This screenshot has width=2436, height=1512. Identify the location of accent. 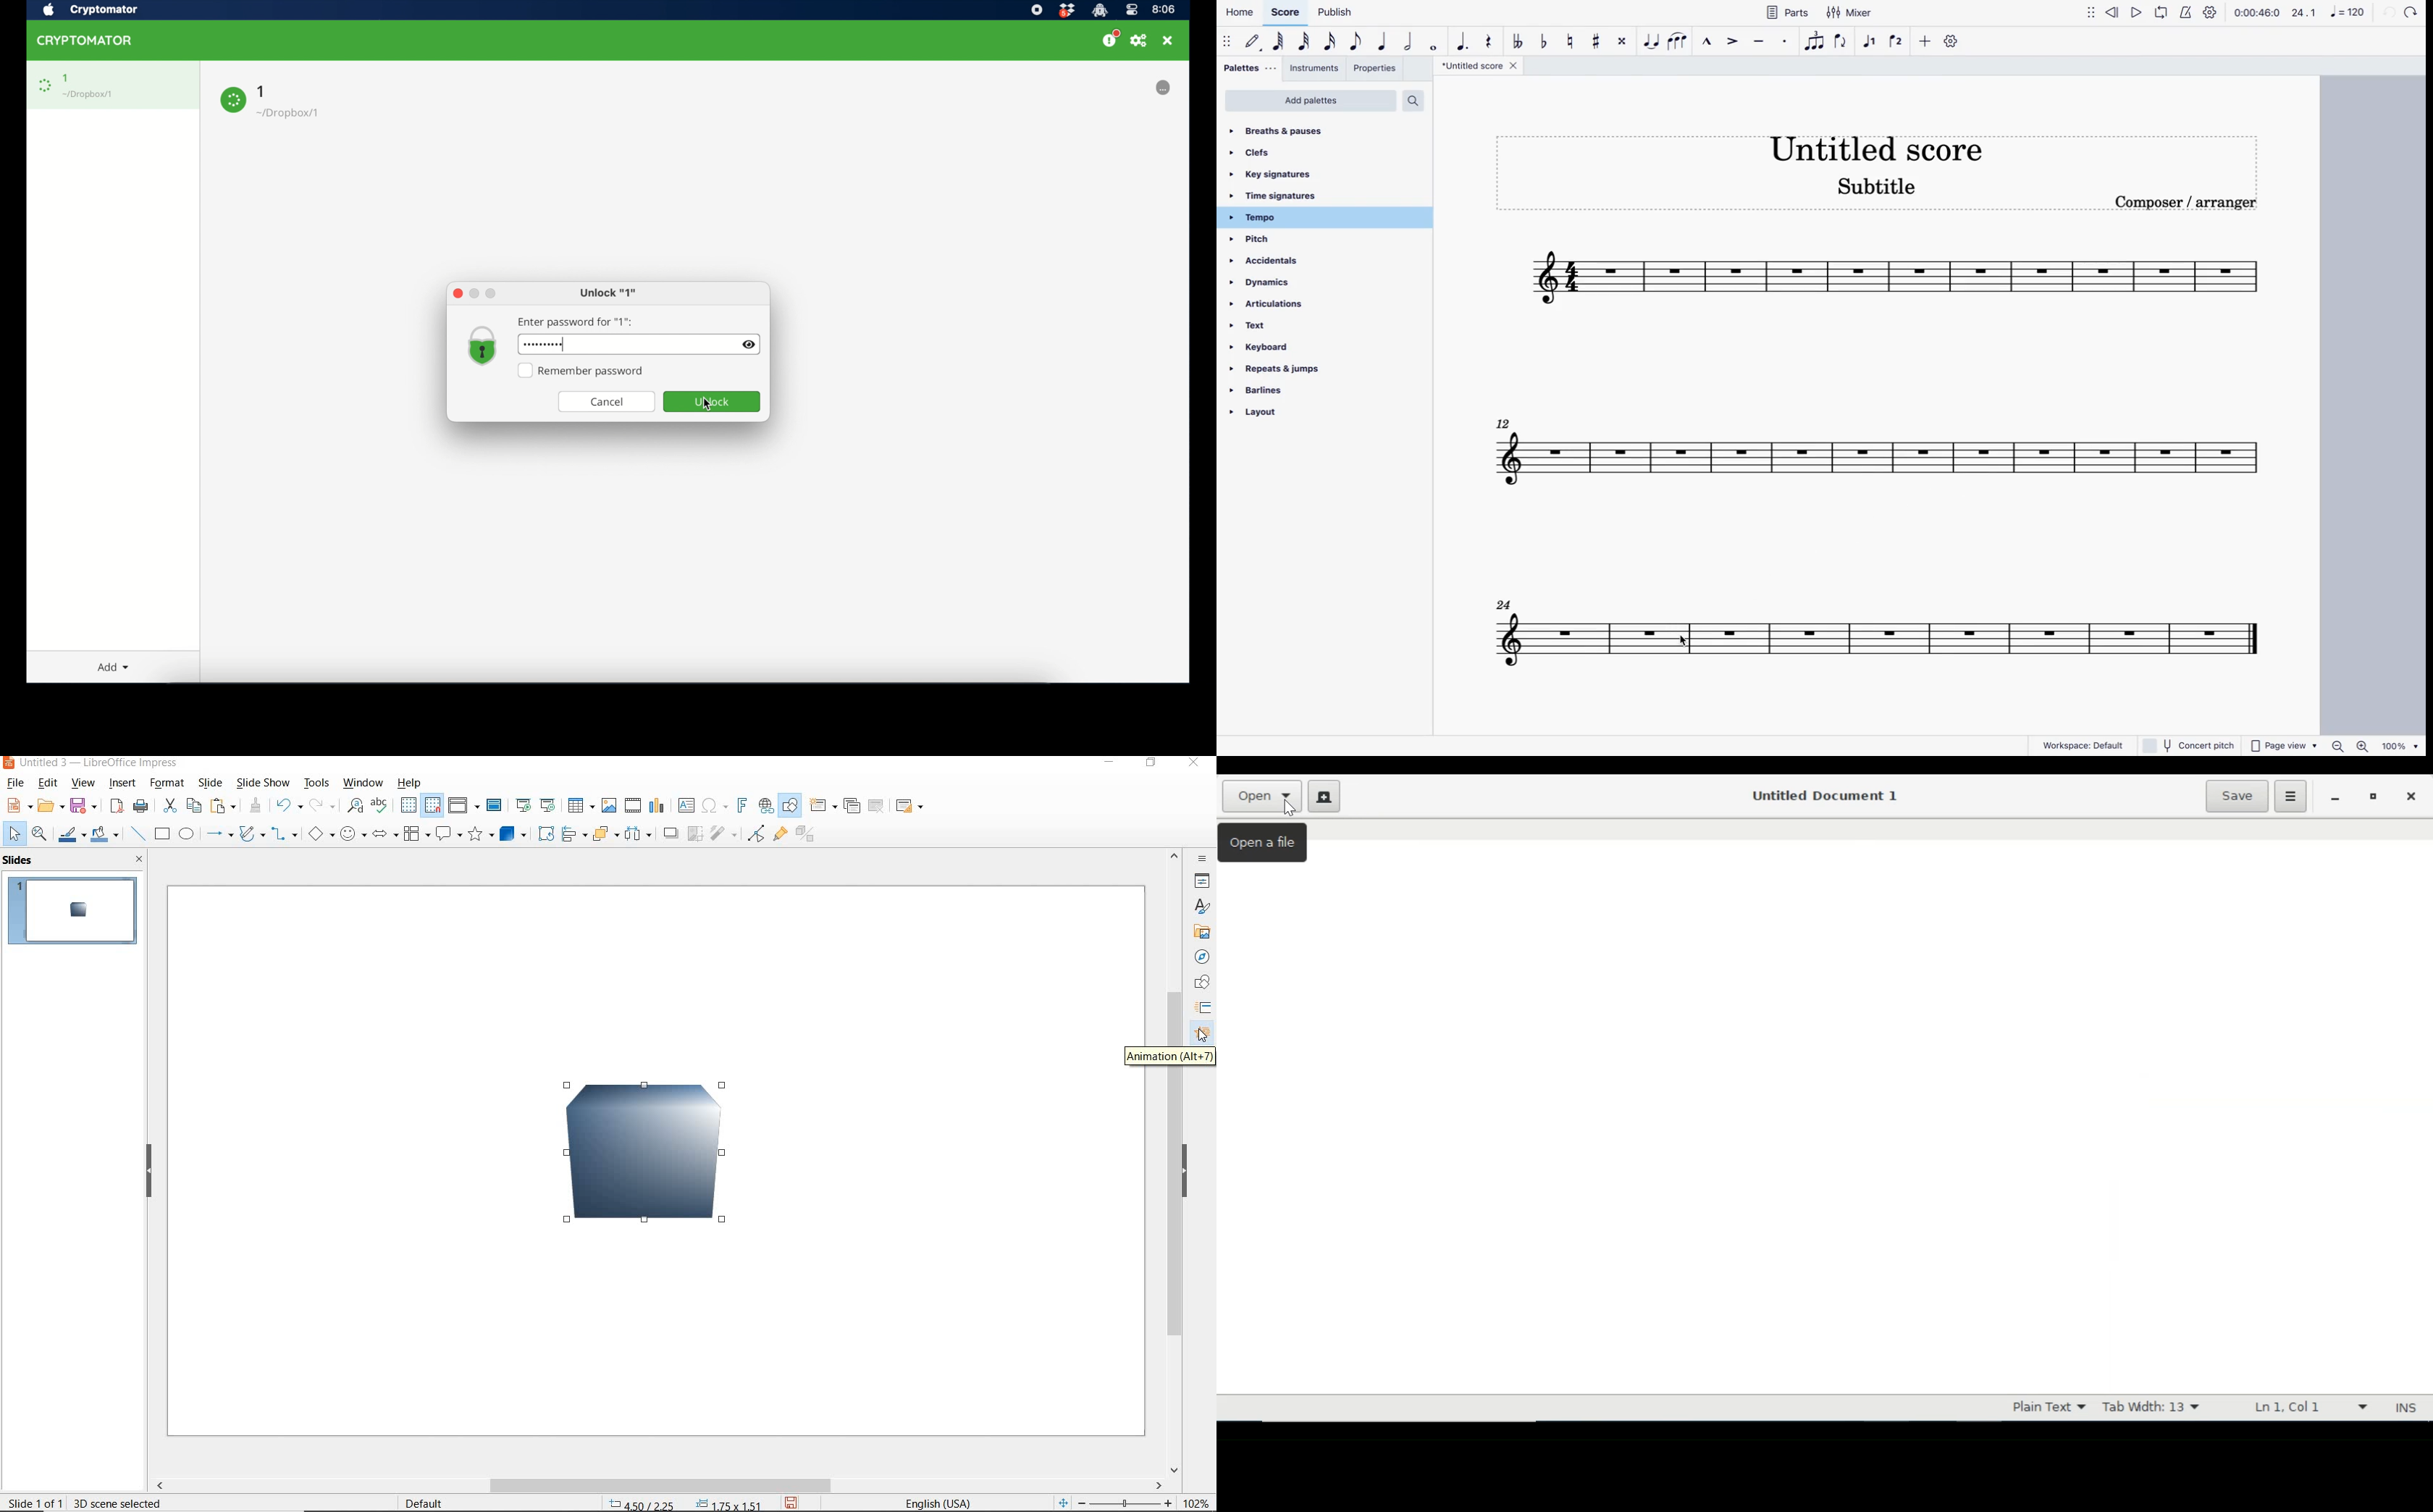
(1734, 42).